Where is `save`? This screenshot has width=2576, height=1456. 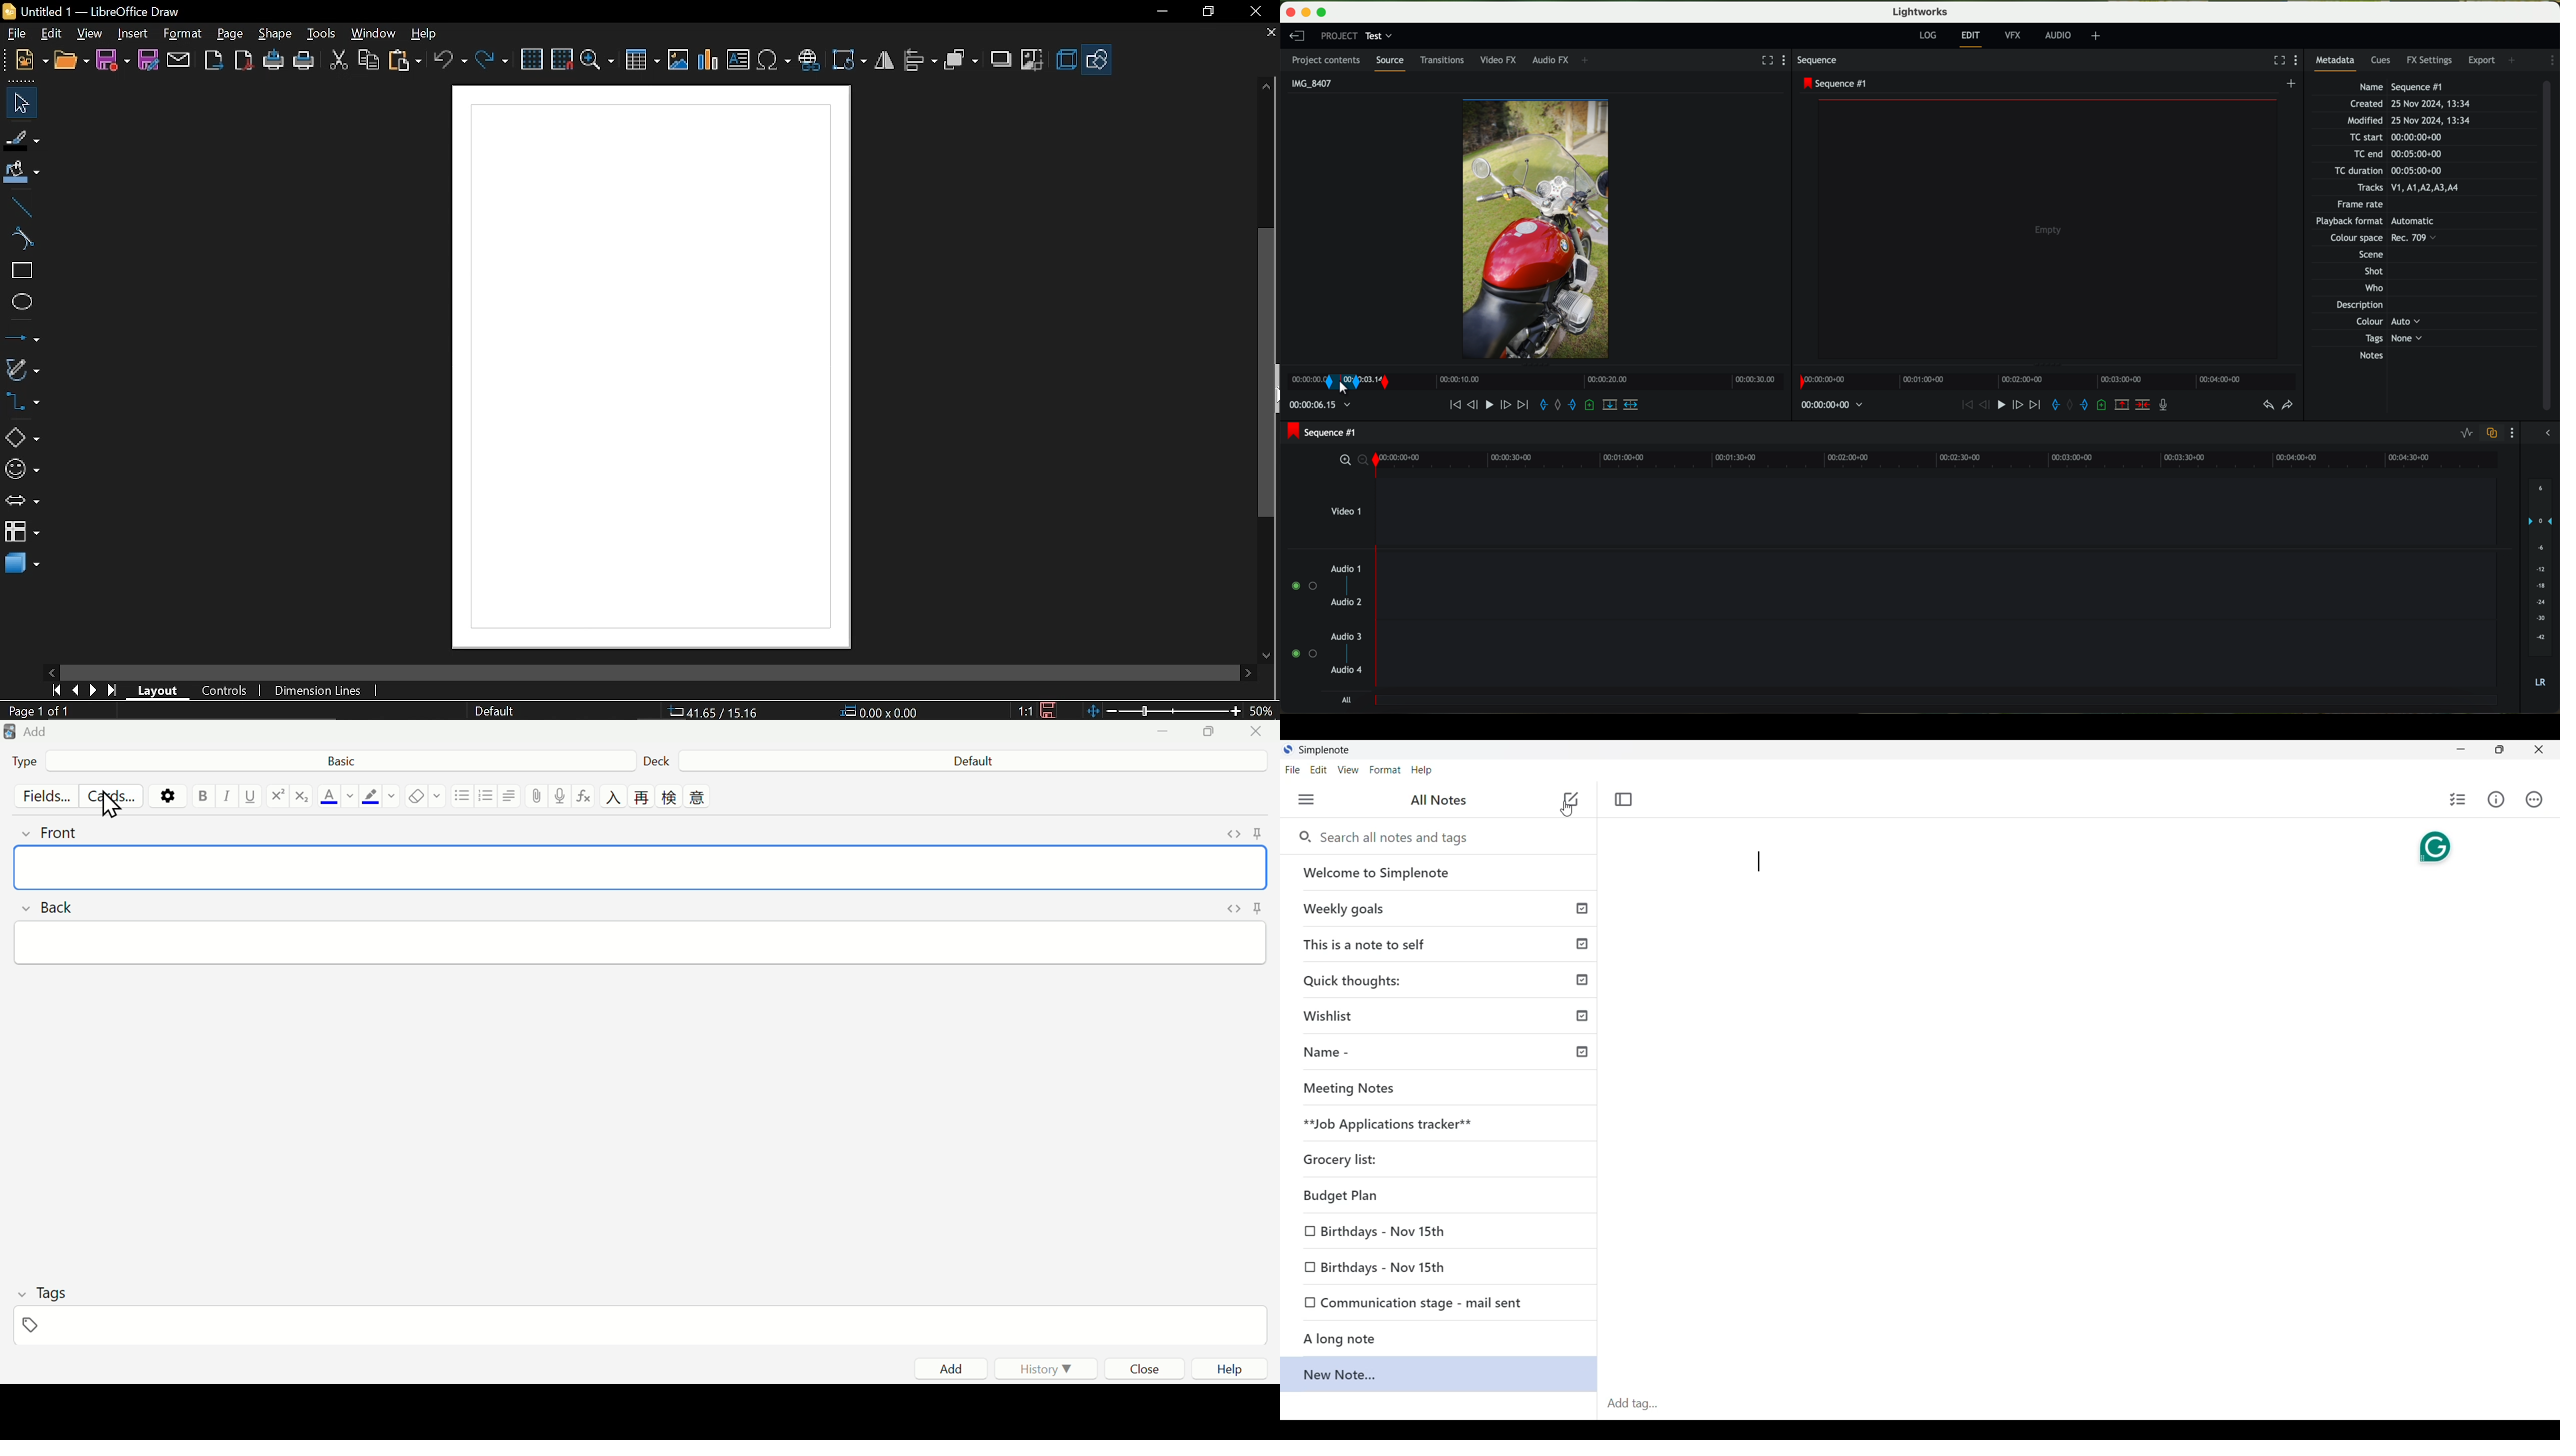
save is located at coordinates (1053, 708).